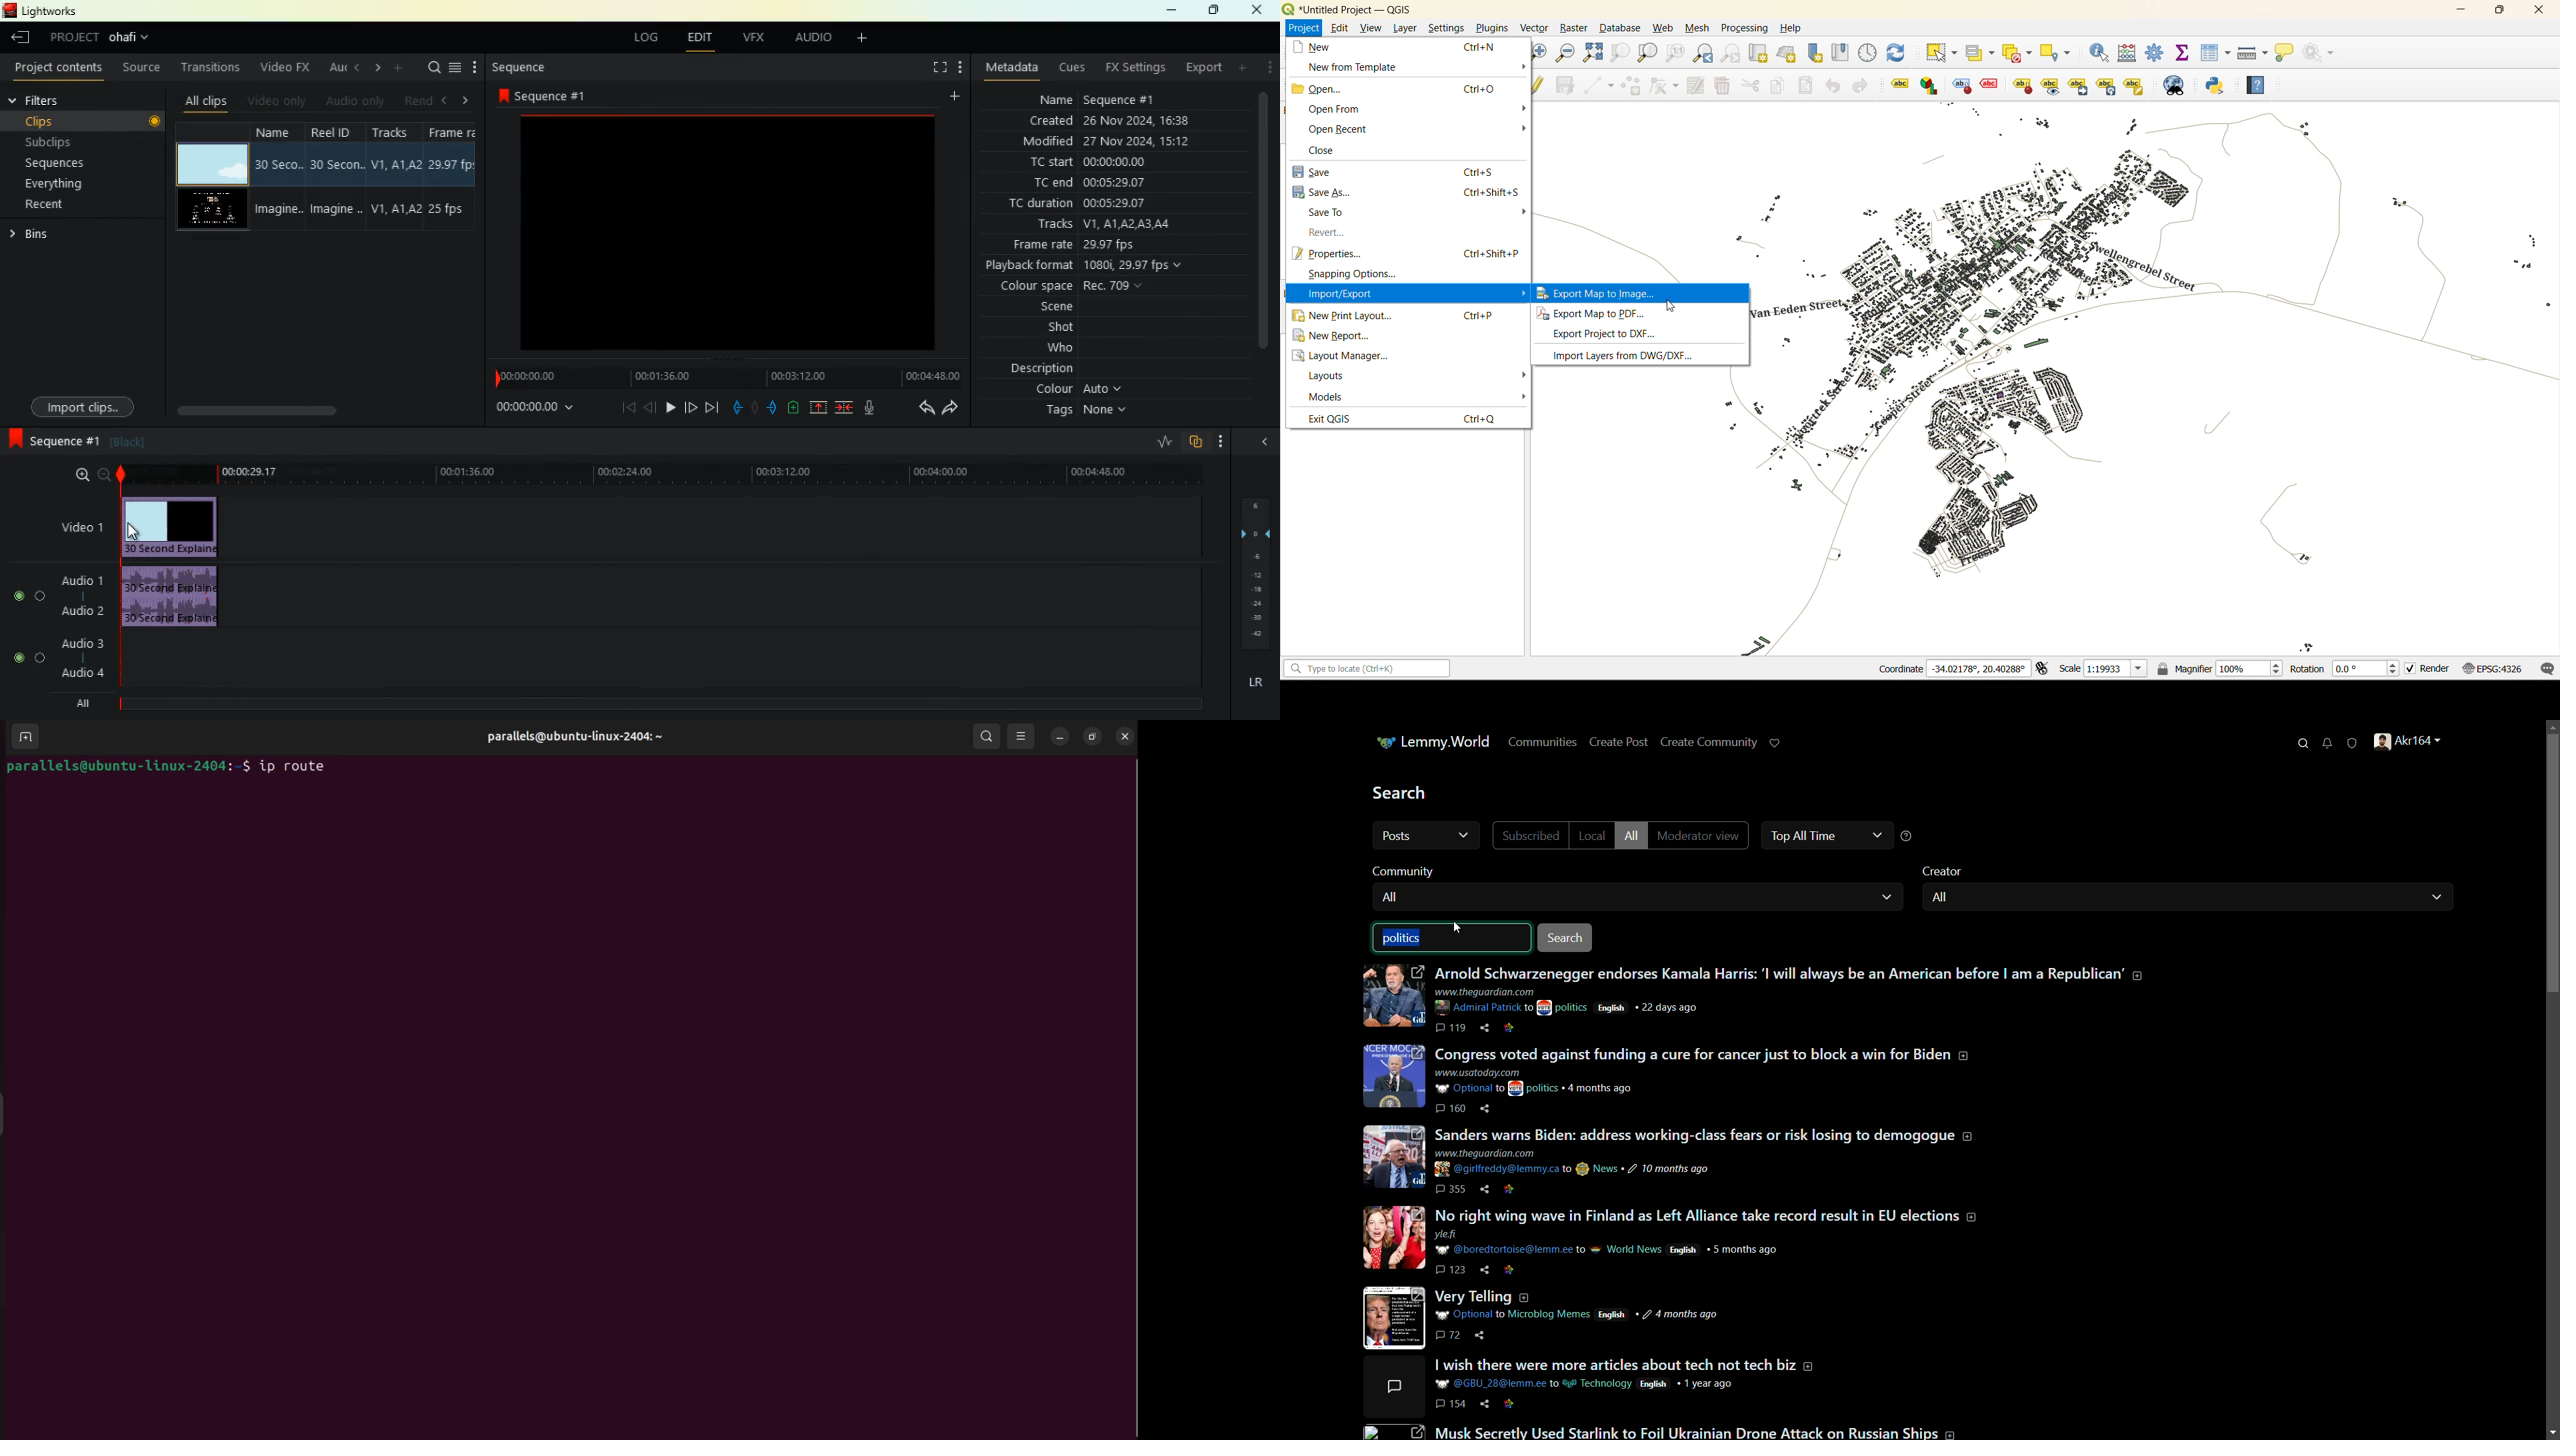 Image resolution: width=2576 pixels, height=1456 pixels. I want to click on rend, so click(419, 100).